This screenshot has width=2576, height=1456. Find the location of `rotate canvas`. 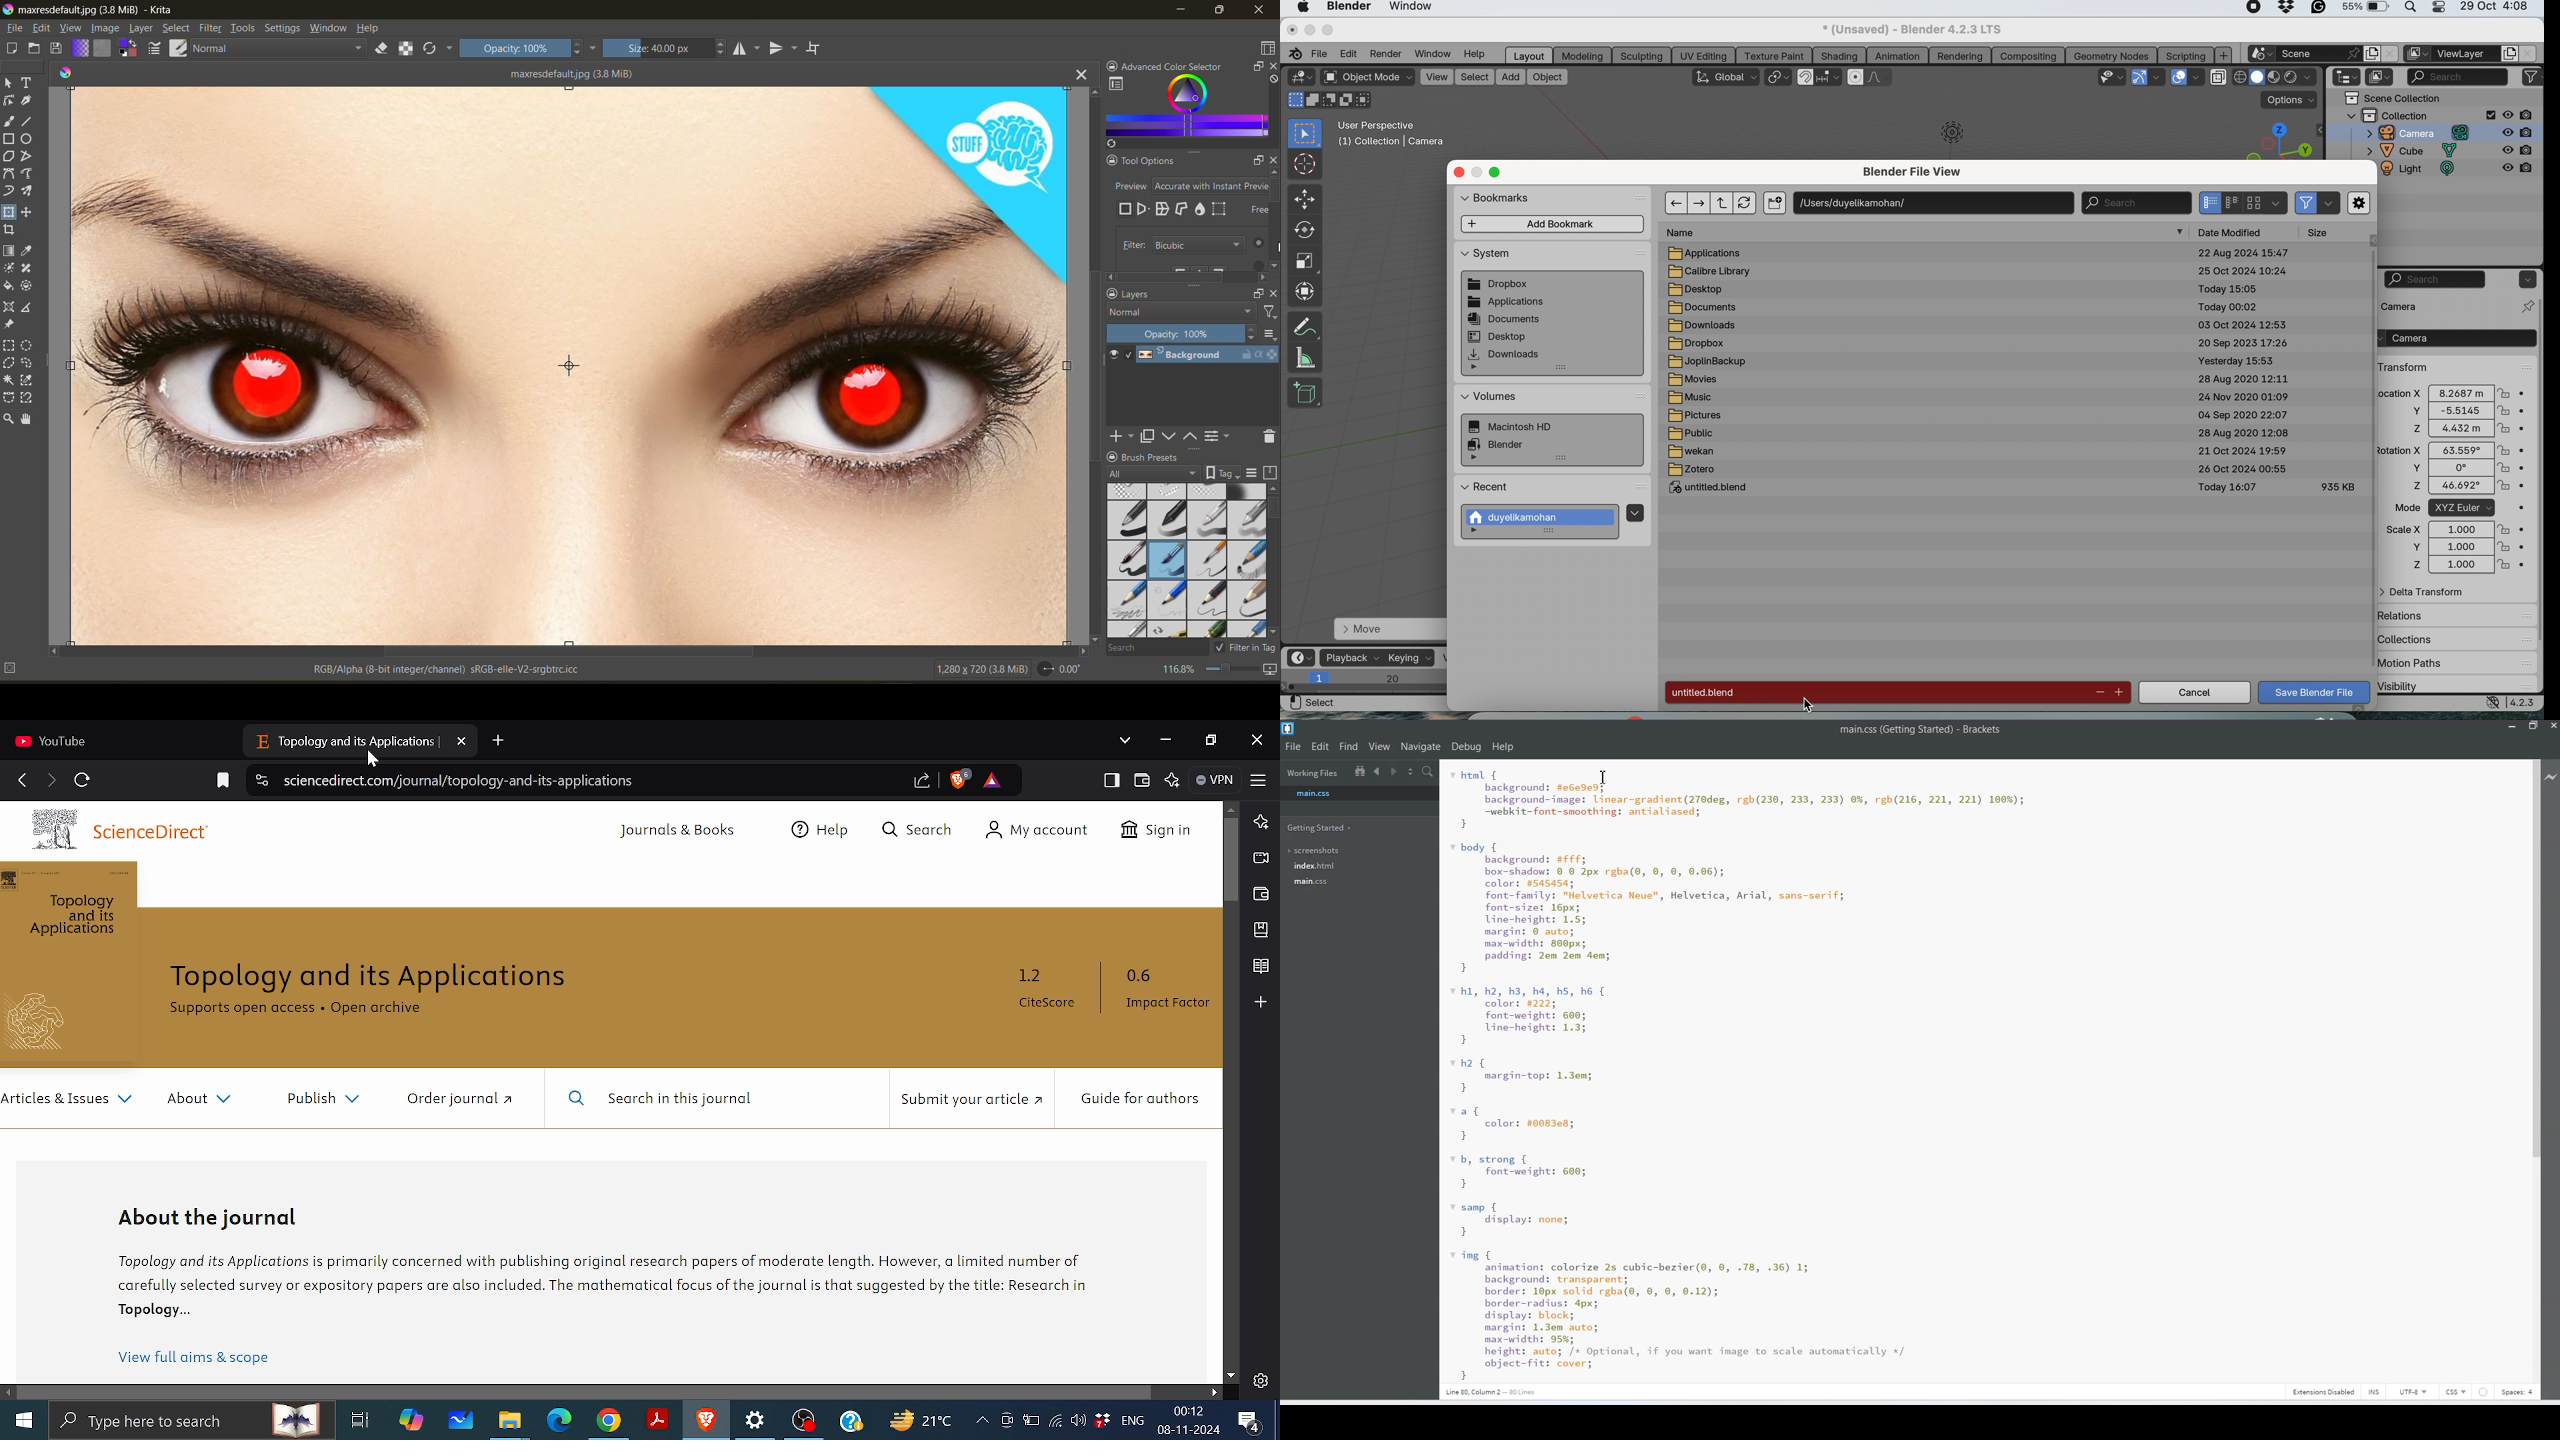

rotate canvas is located at coordinates (1063, 671).